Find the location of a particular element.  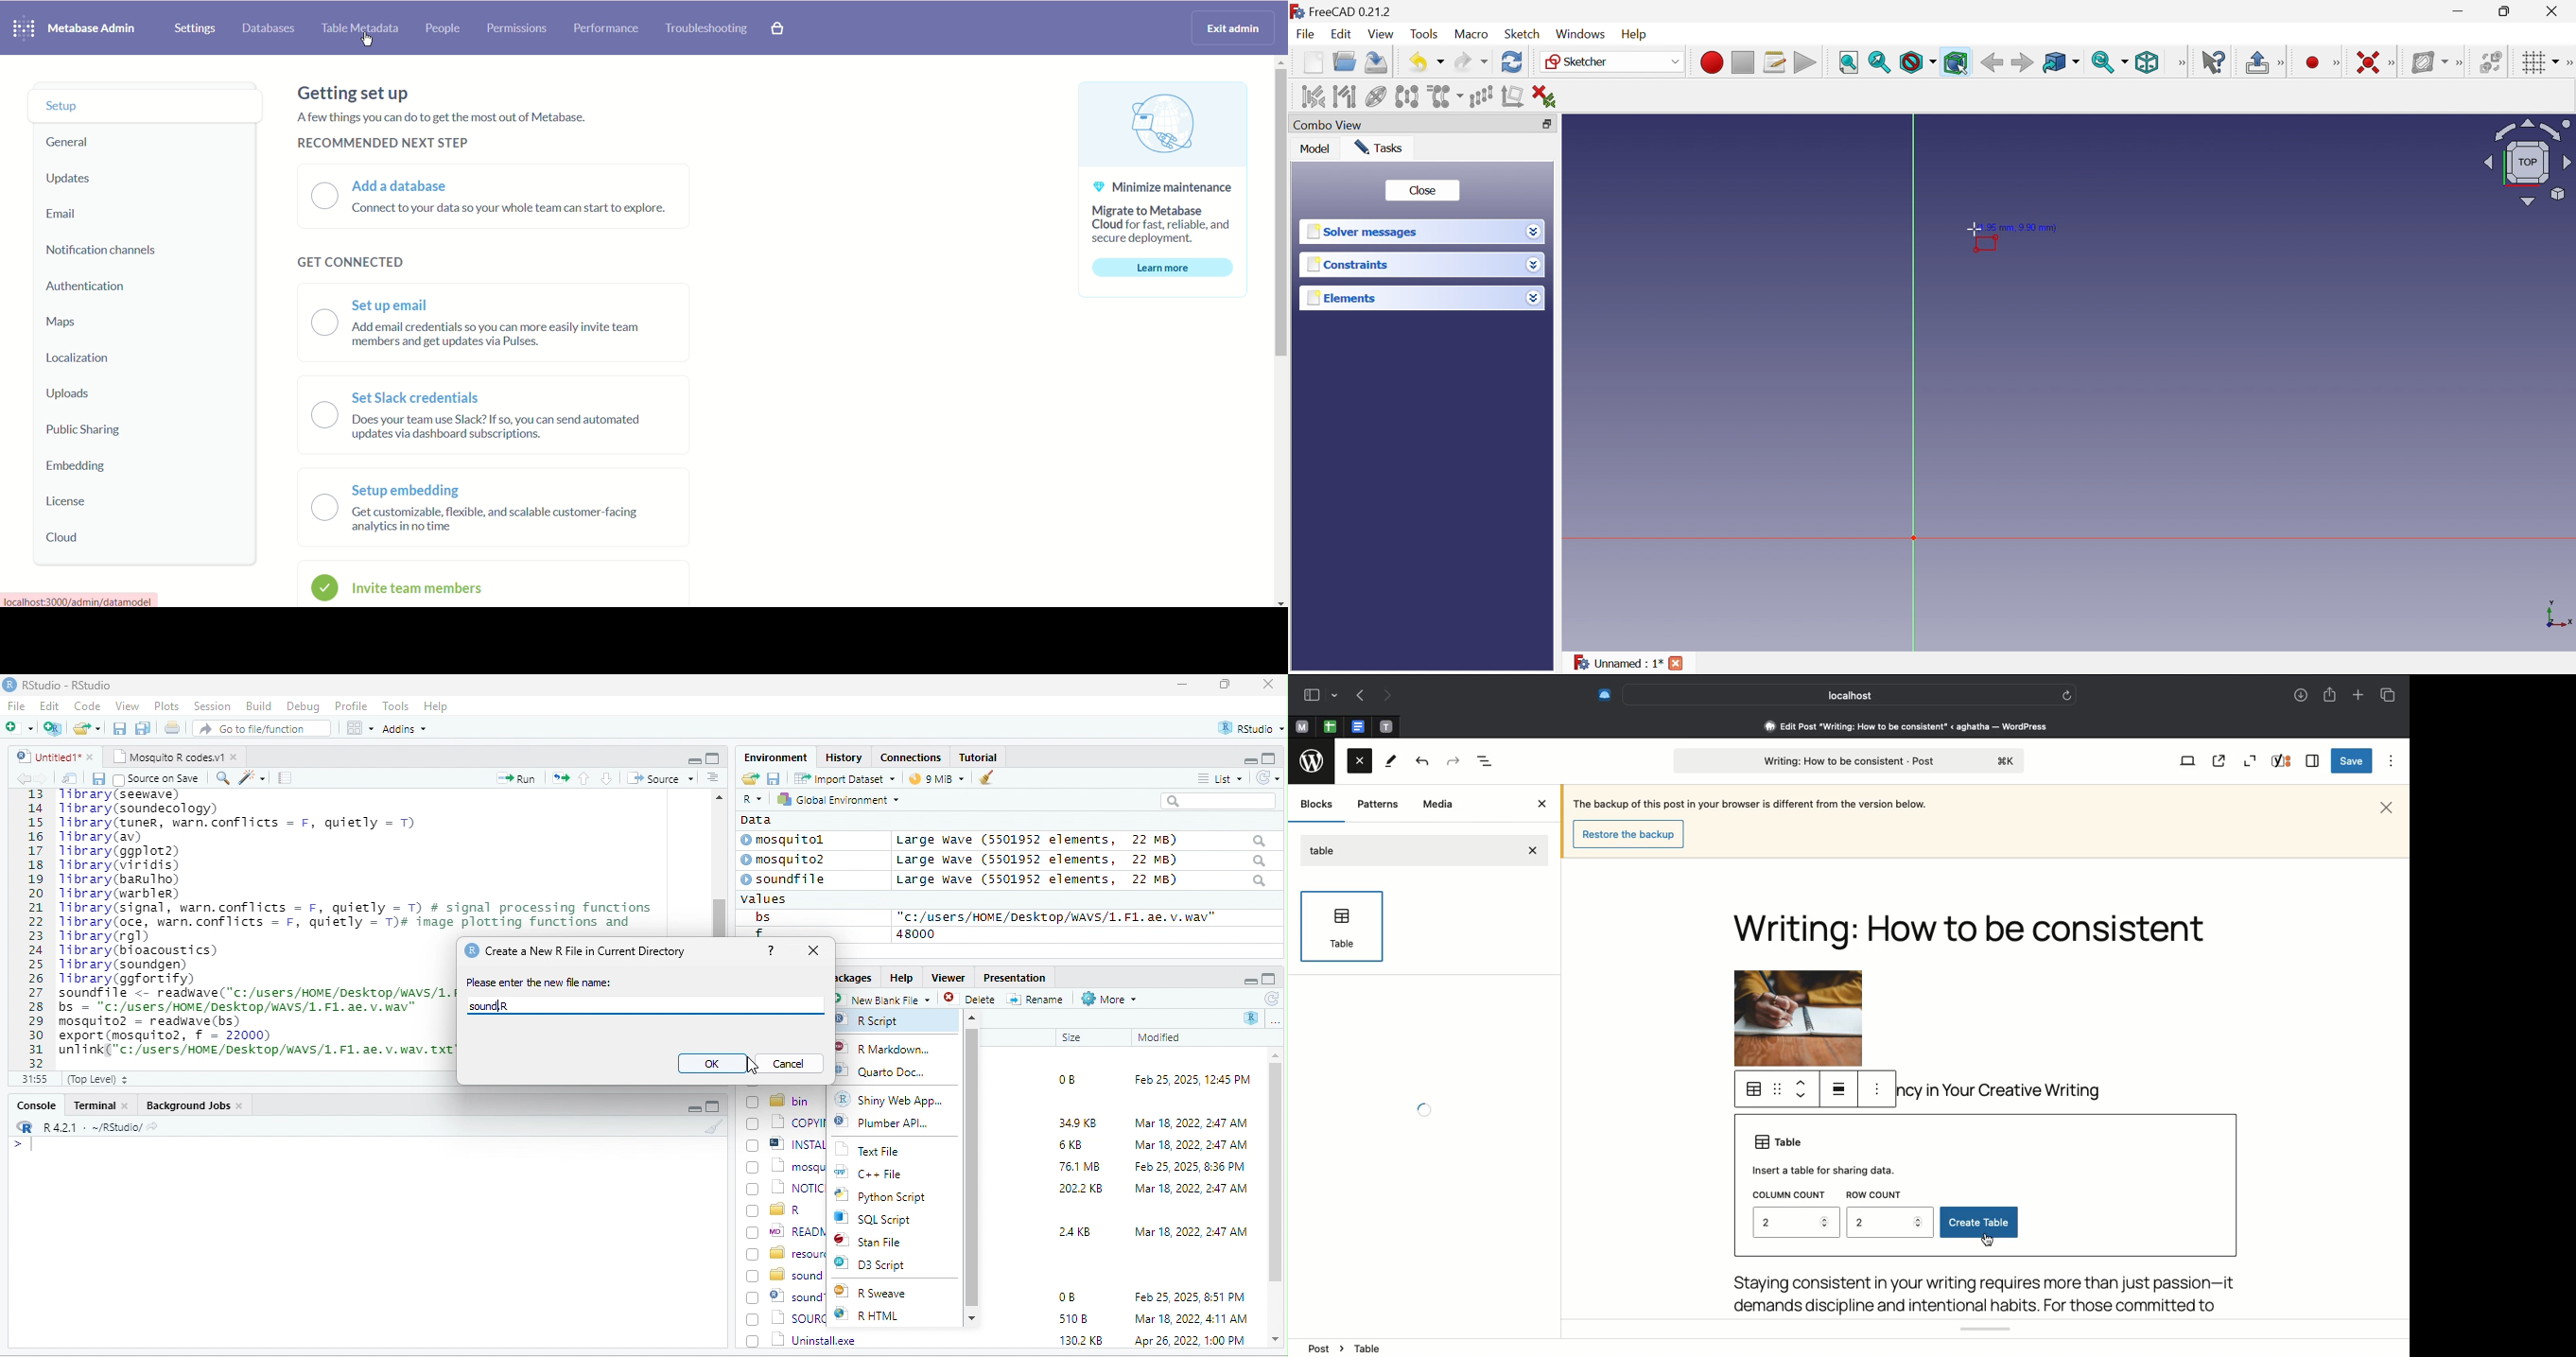

Close is located at coordinates (1544, 804).